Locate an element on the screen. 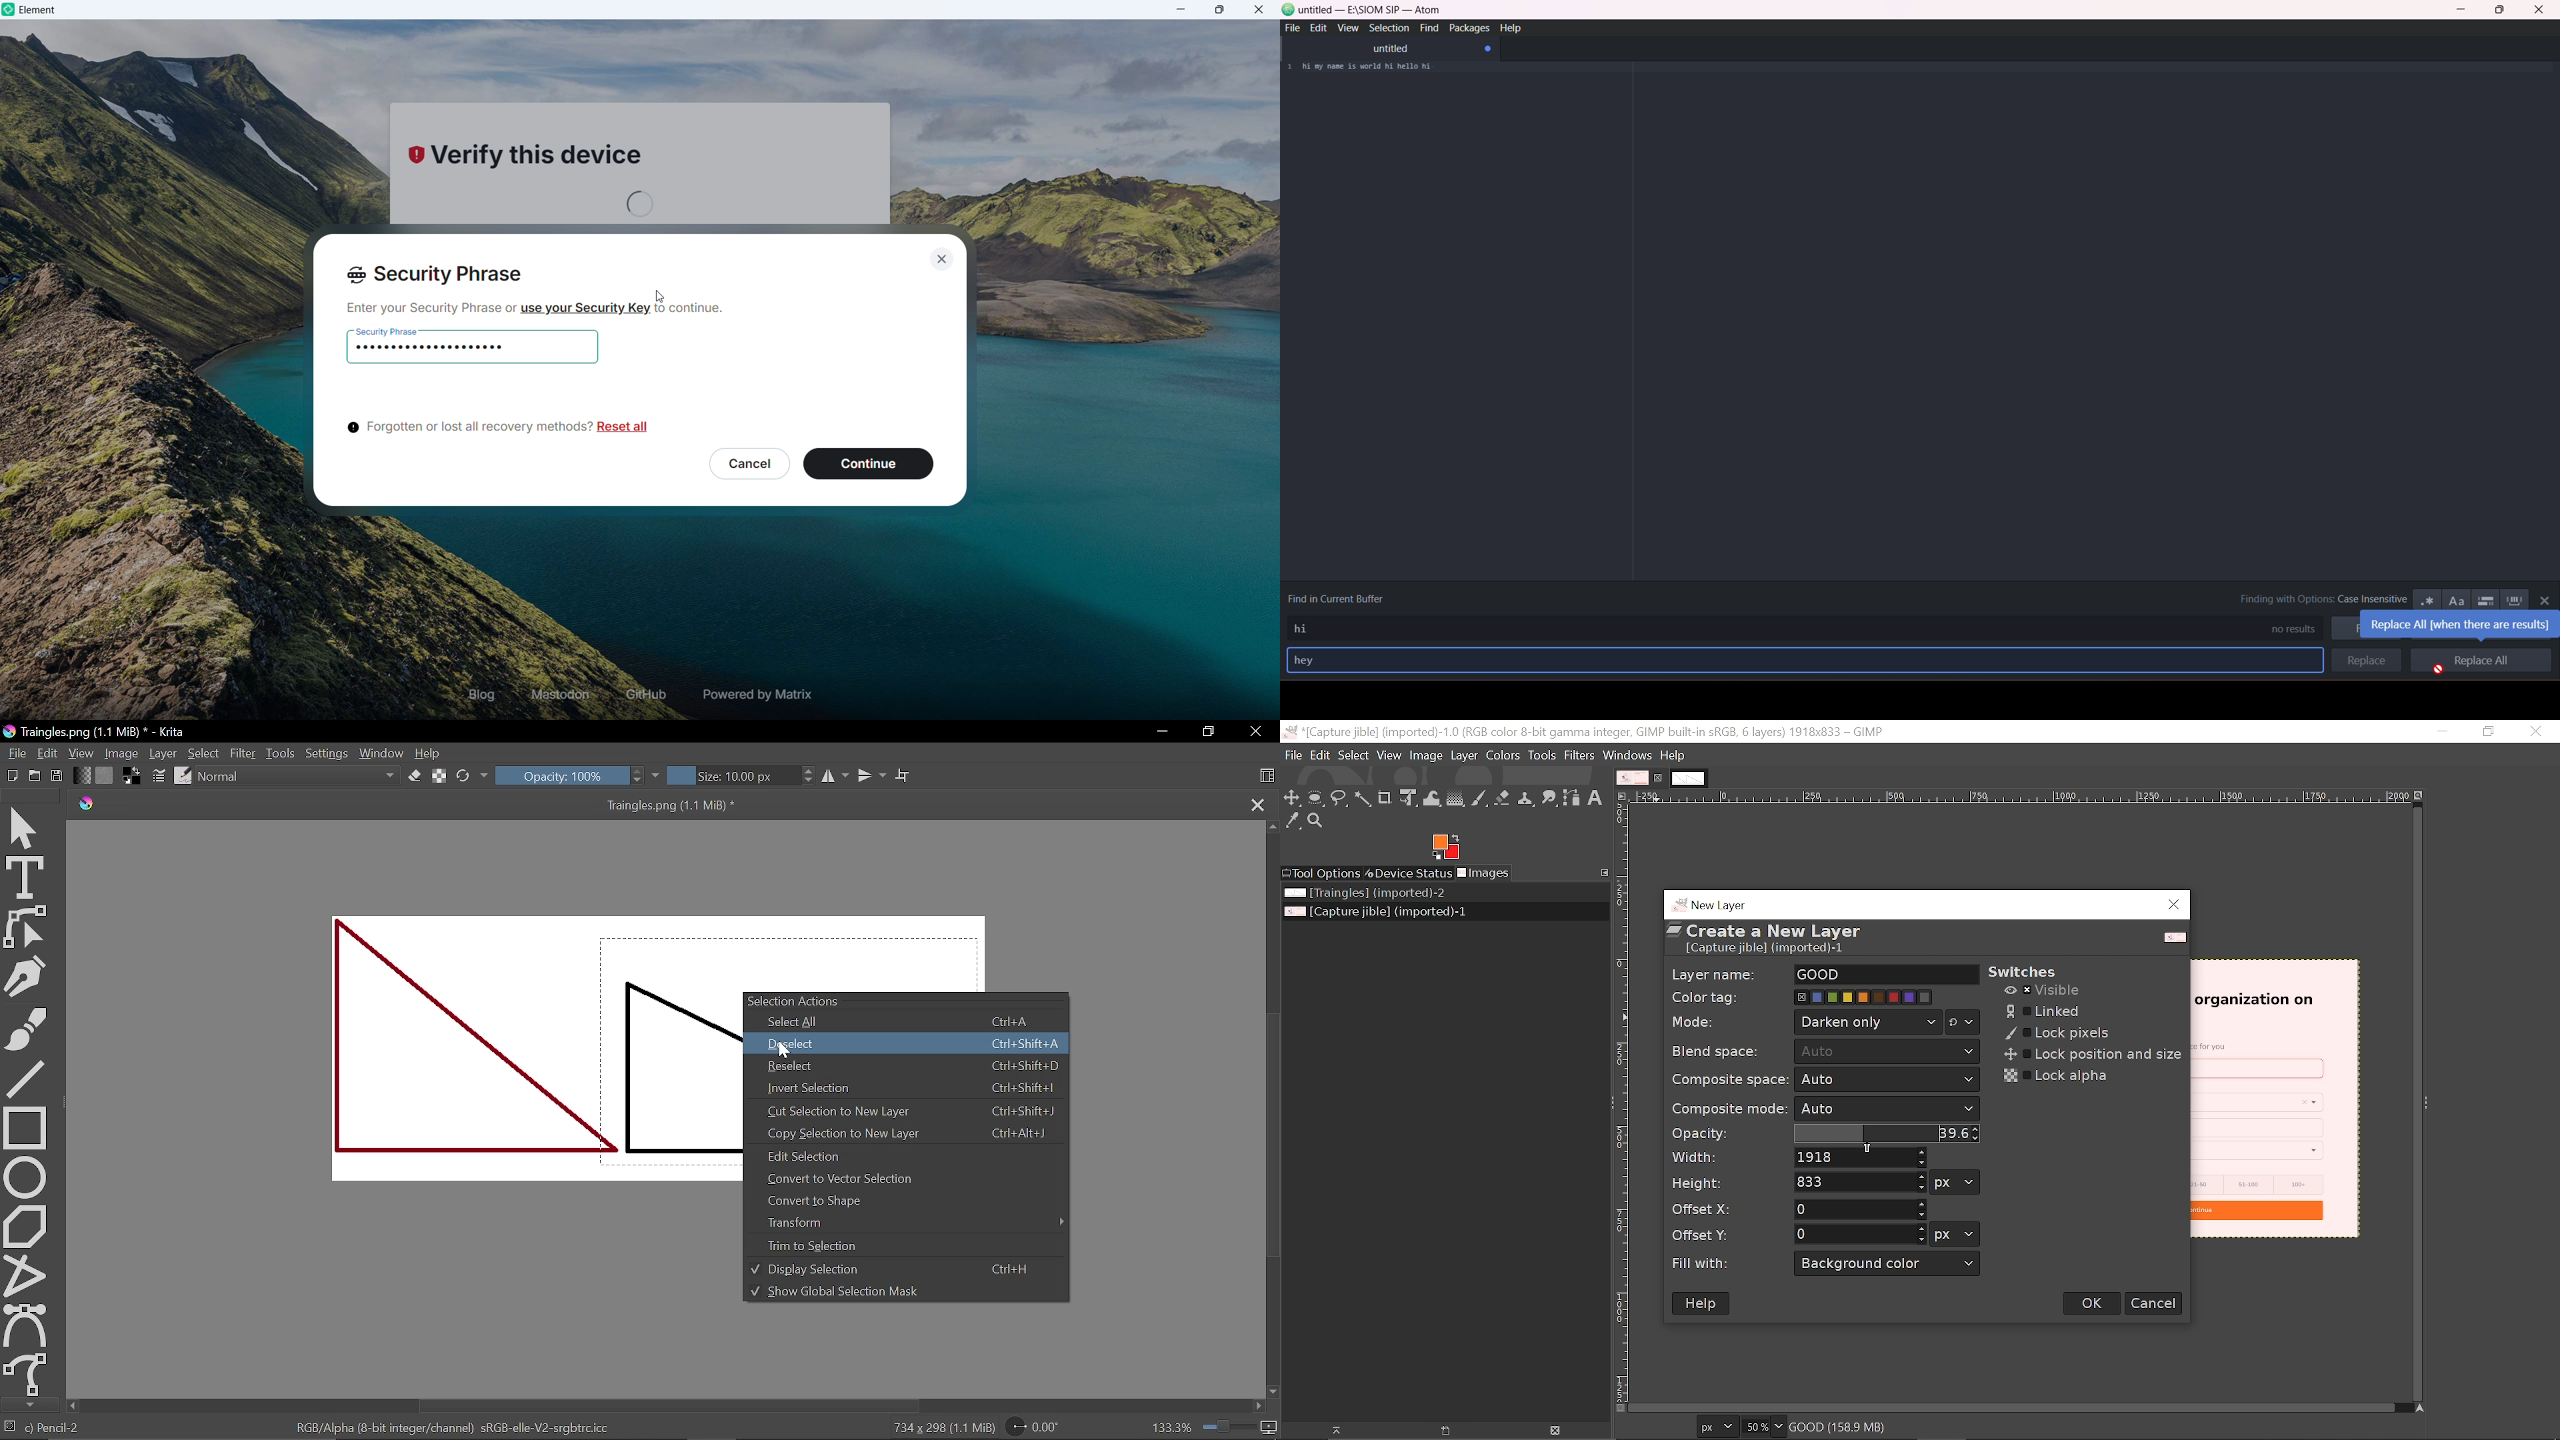  Close is located at coordinates (2537, 733).